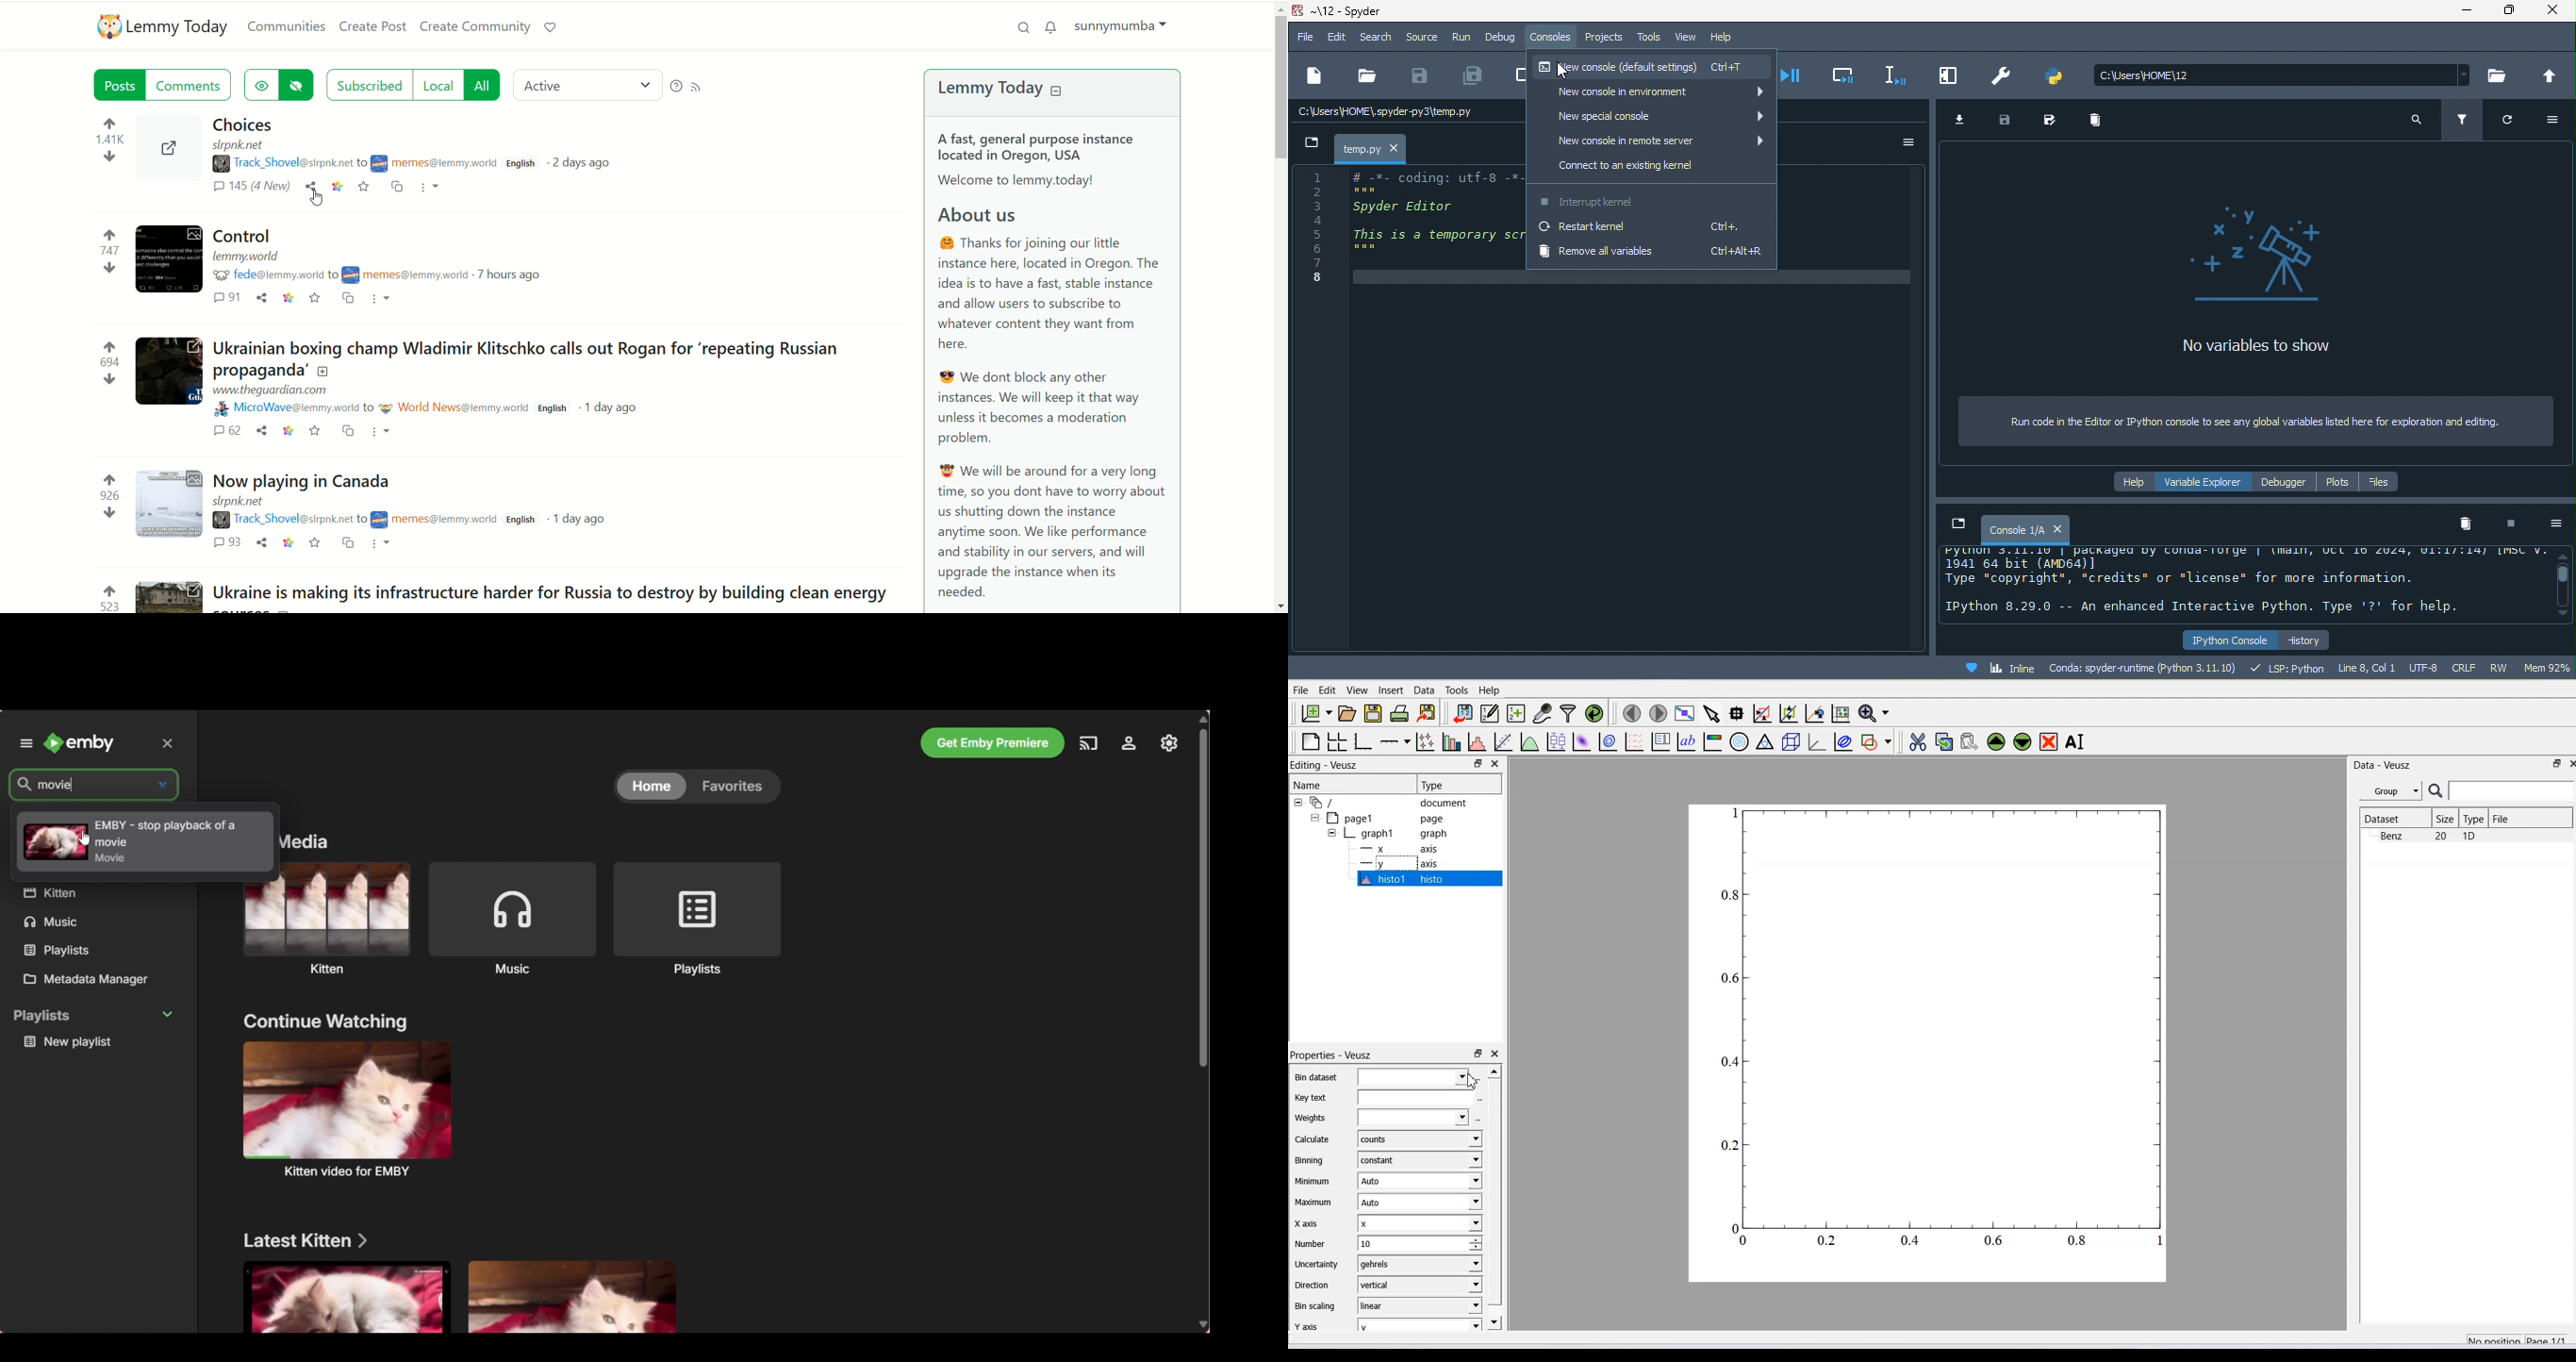  Describe the element at coordinates (88, 950) in the screenshot. I see `playlists` at that location.